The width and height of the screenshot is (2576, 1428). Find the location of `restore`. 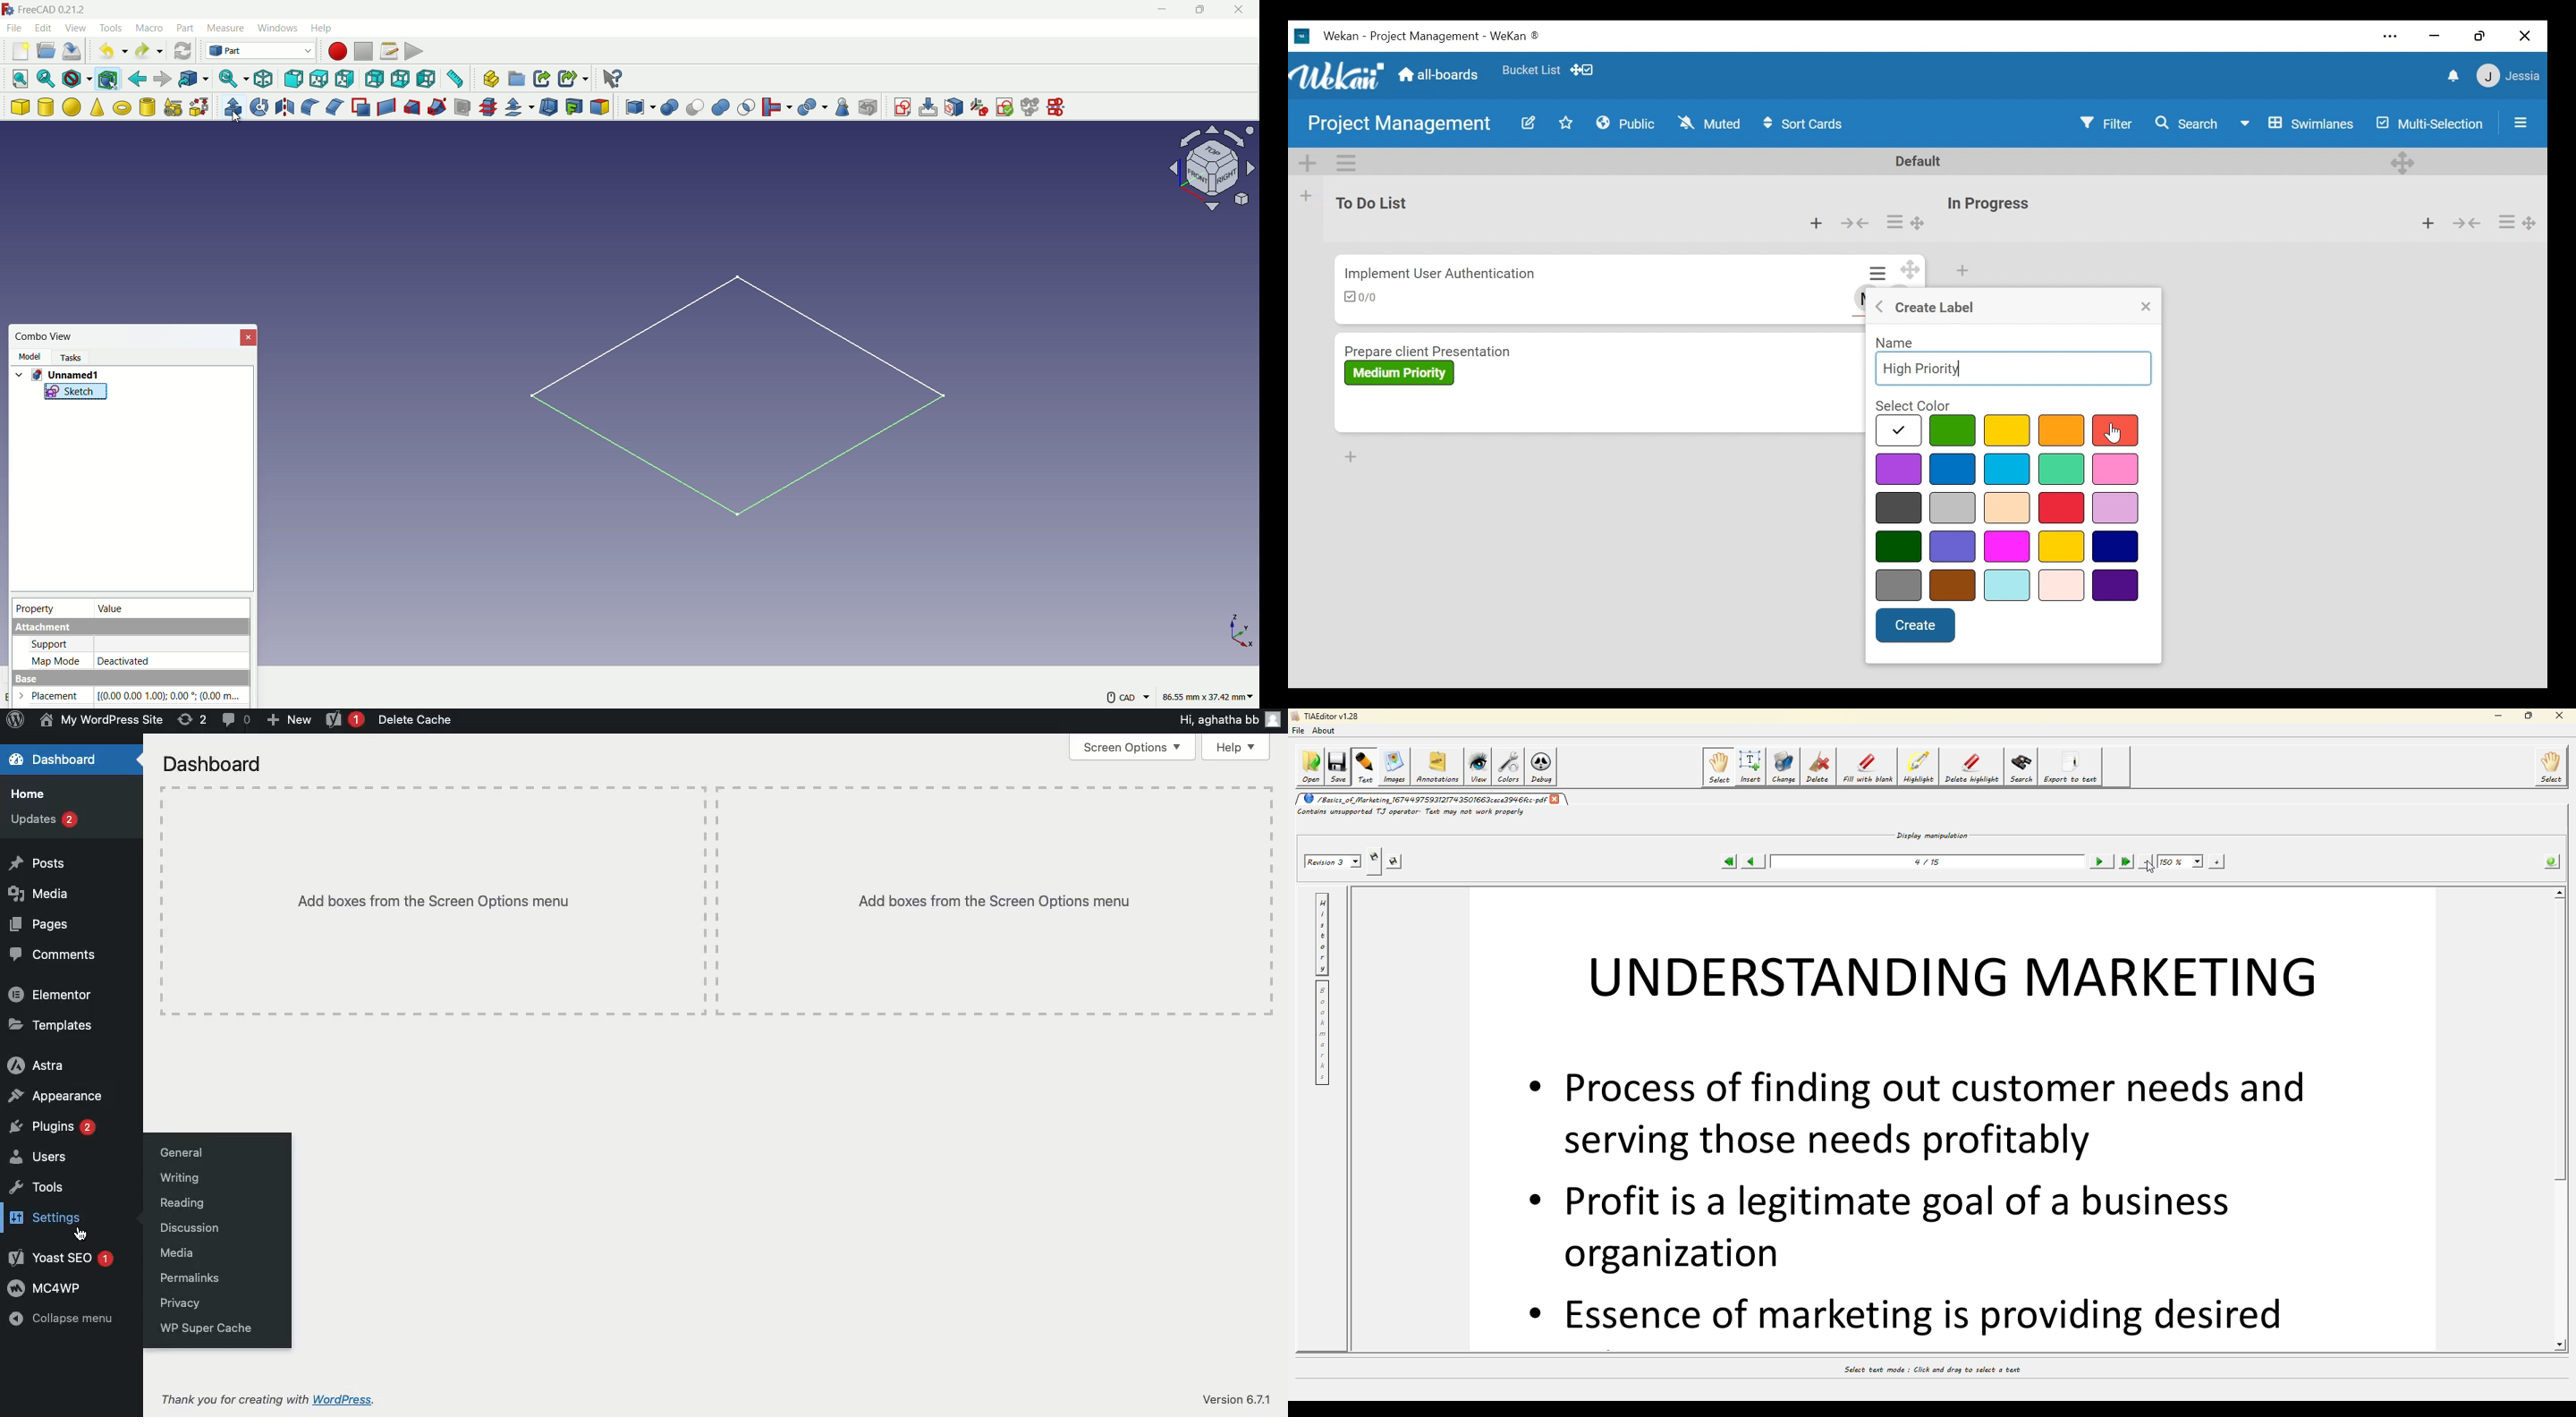

restore is located at coordinates (2480, 35).